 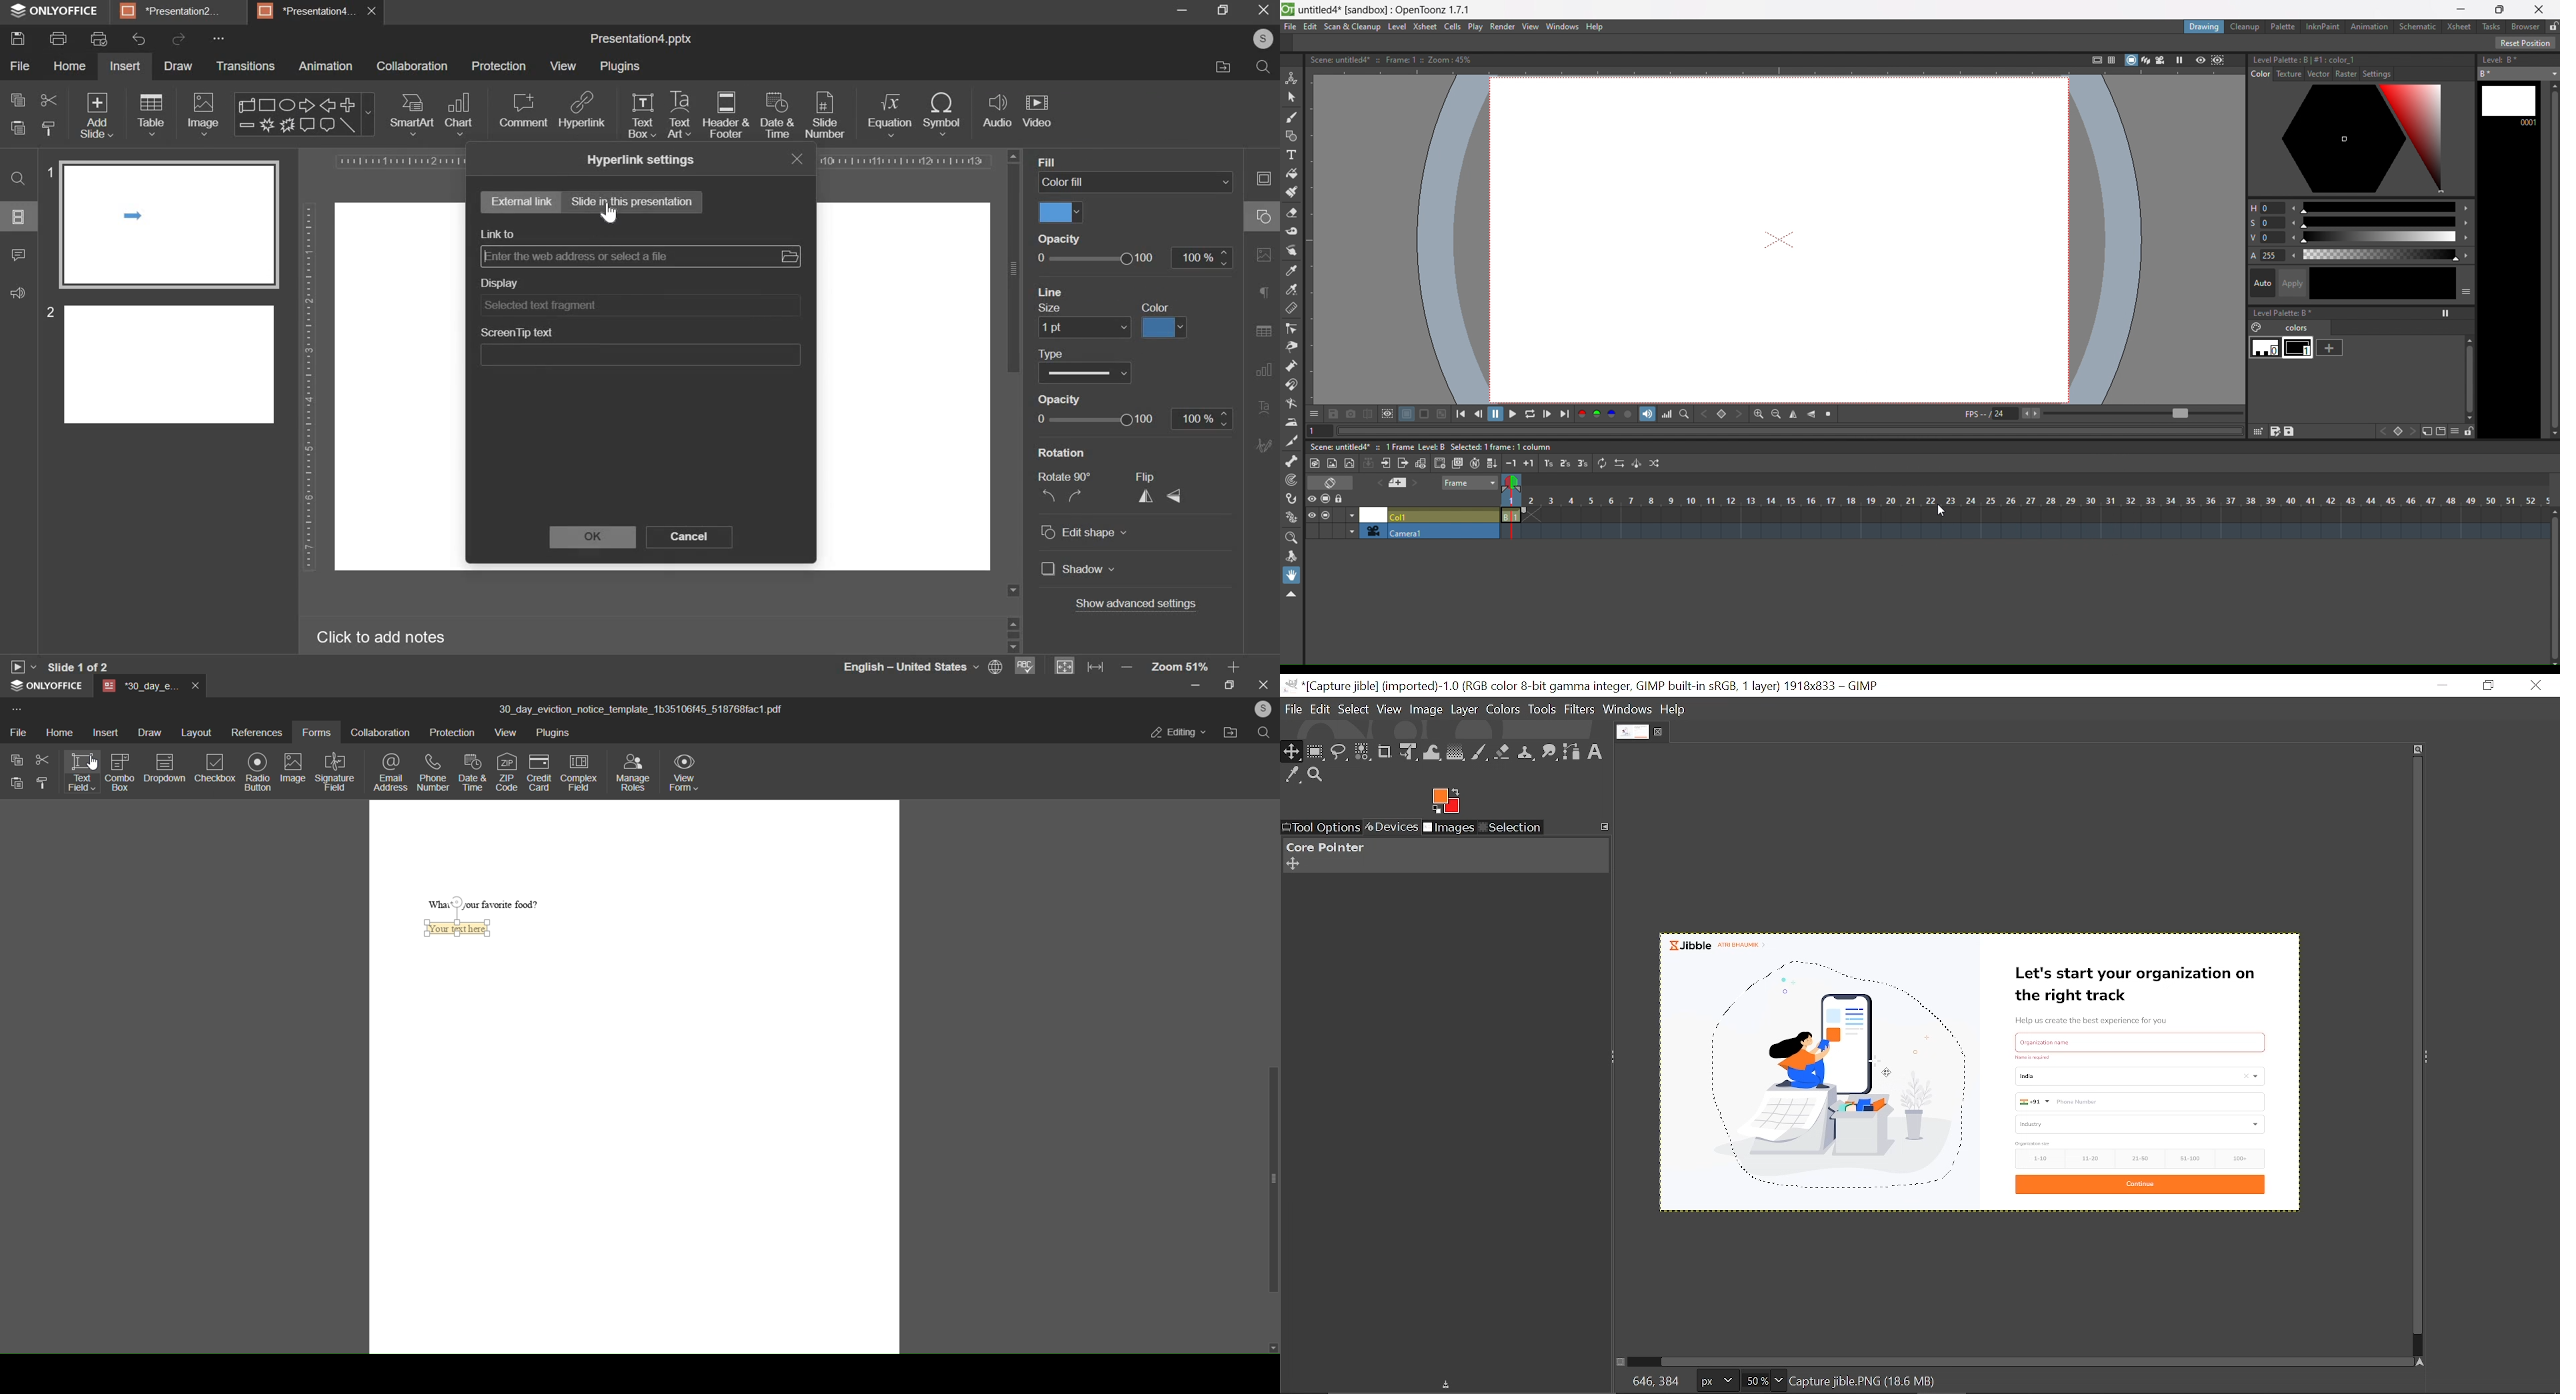 I want to click on file, so click(x=18, y=732).